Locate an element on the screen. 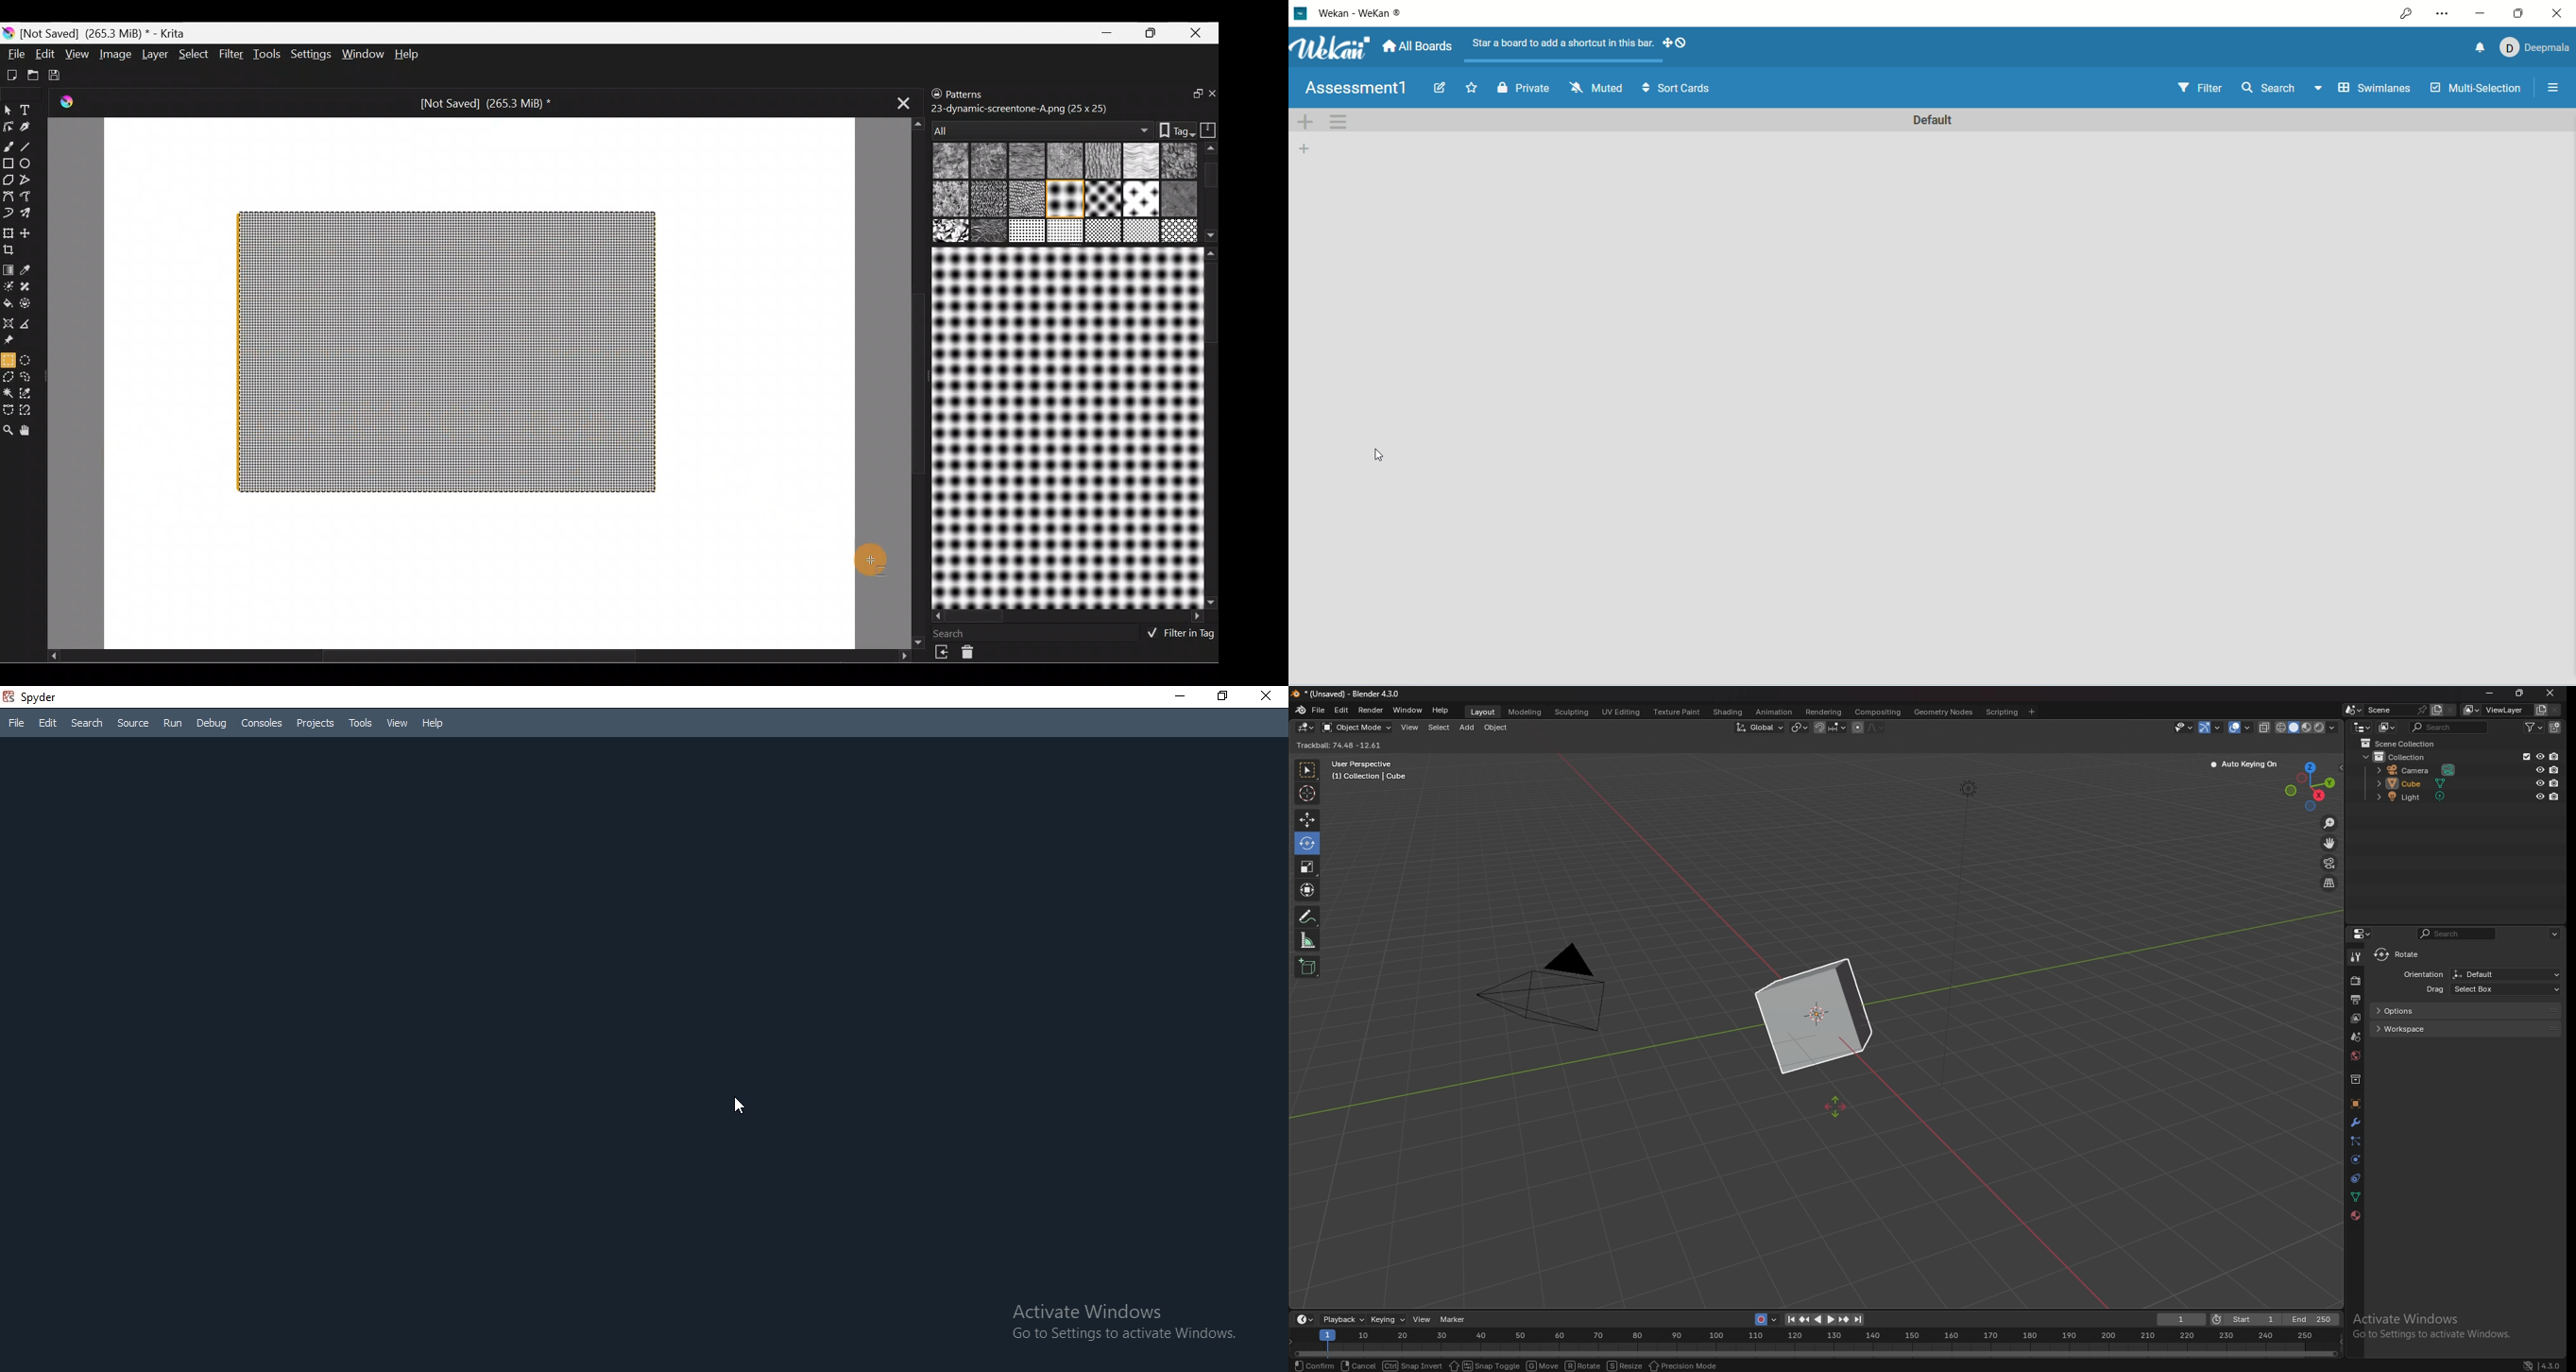  14 Texture_rock.png is located at coordinates (952, 232).